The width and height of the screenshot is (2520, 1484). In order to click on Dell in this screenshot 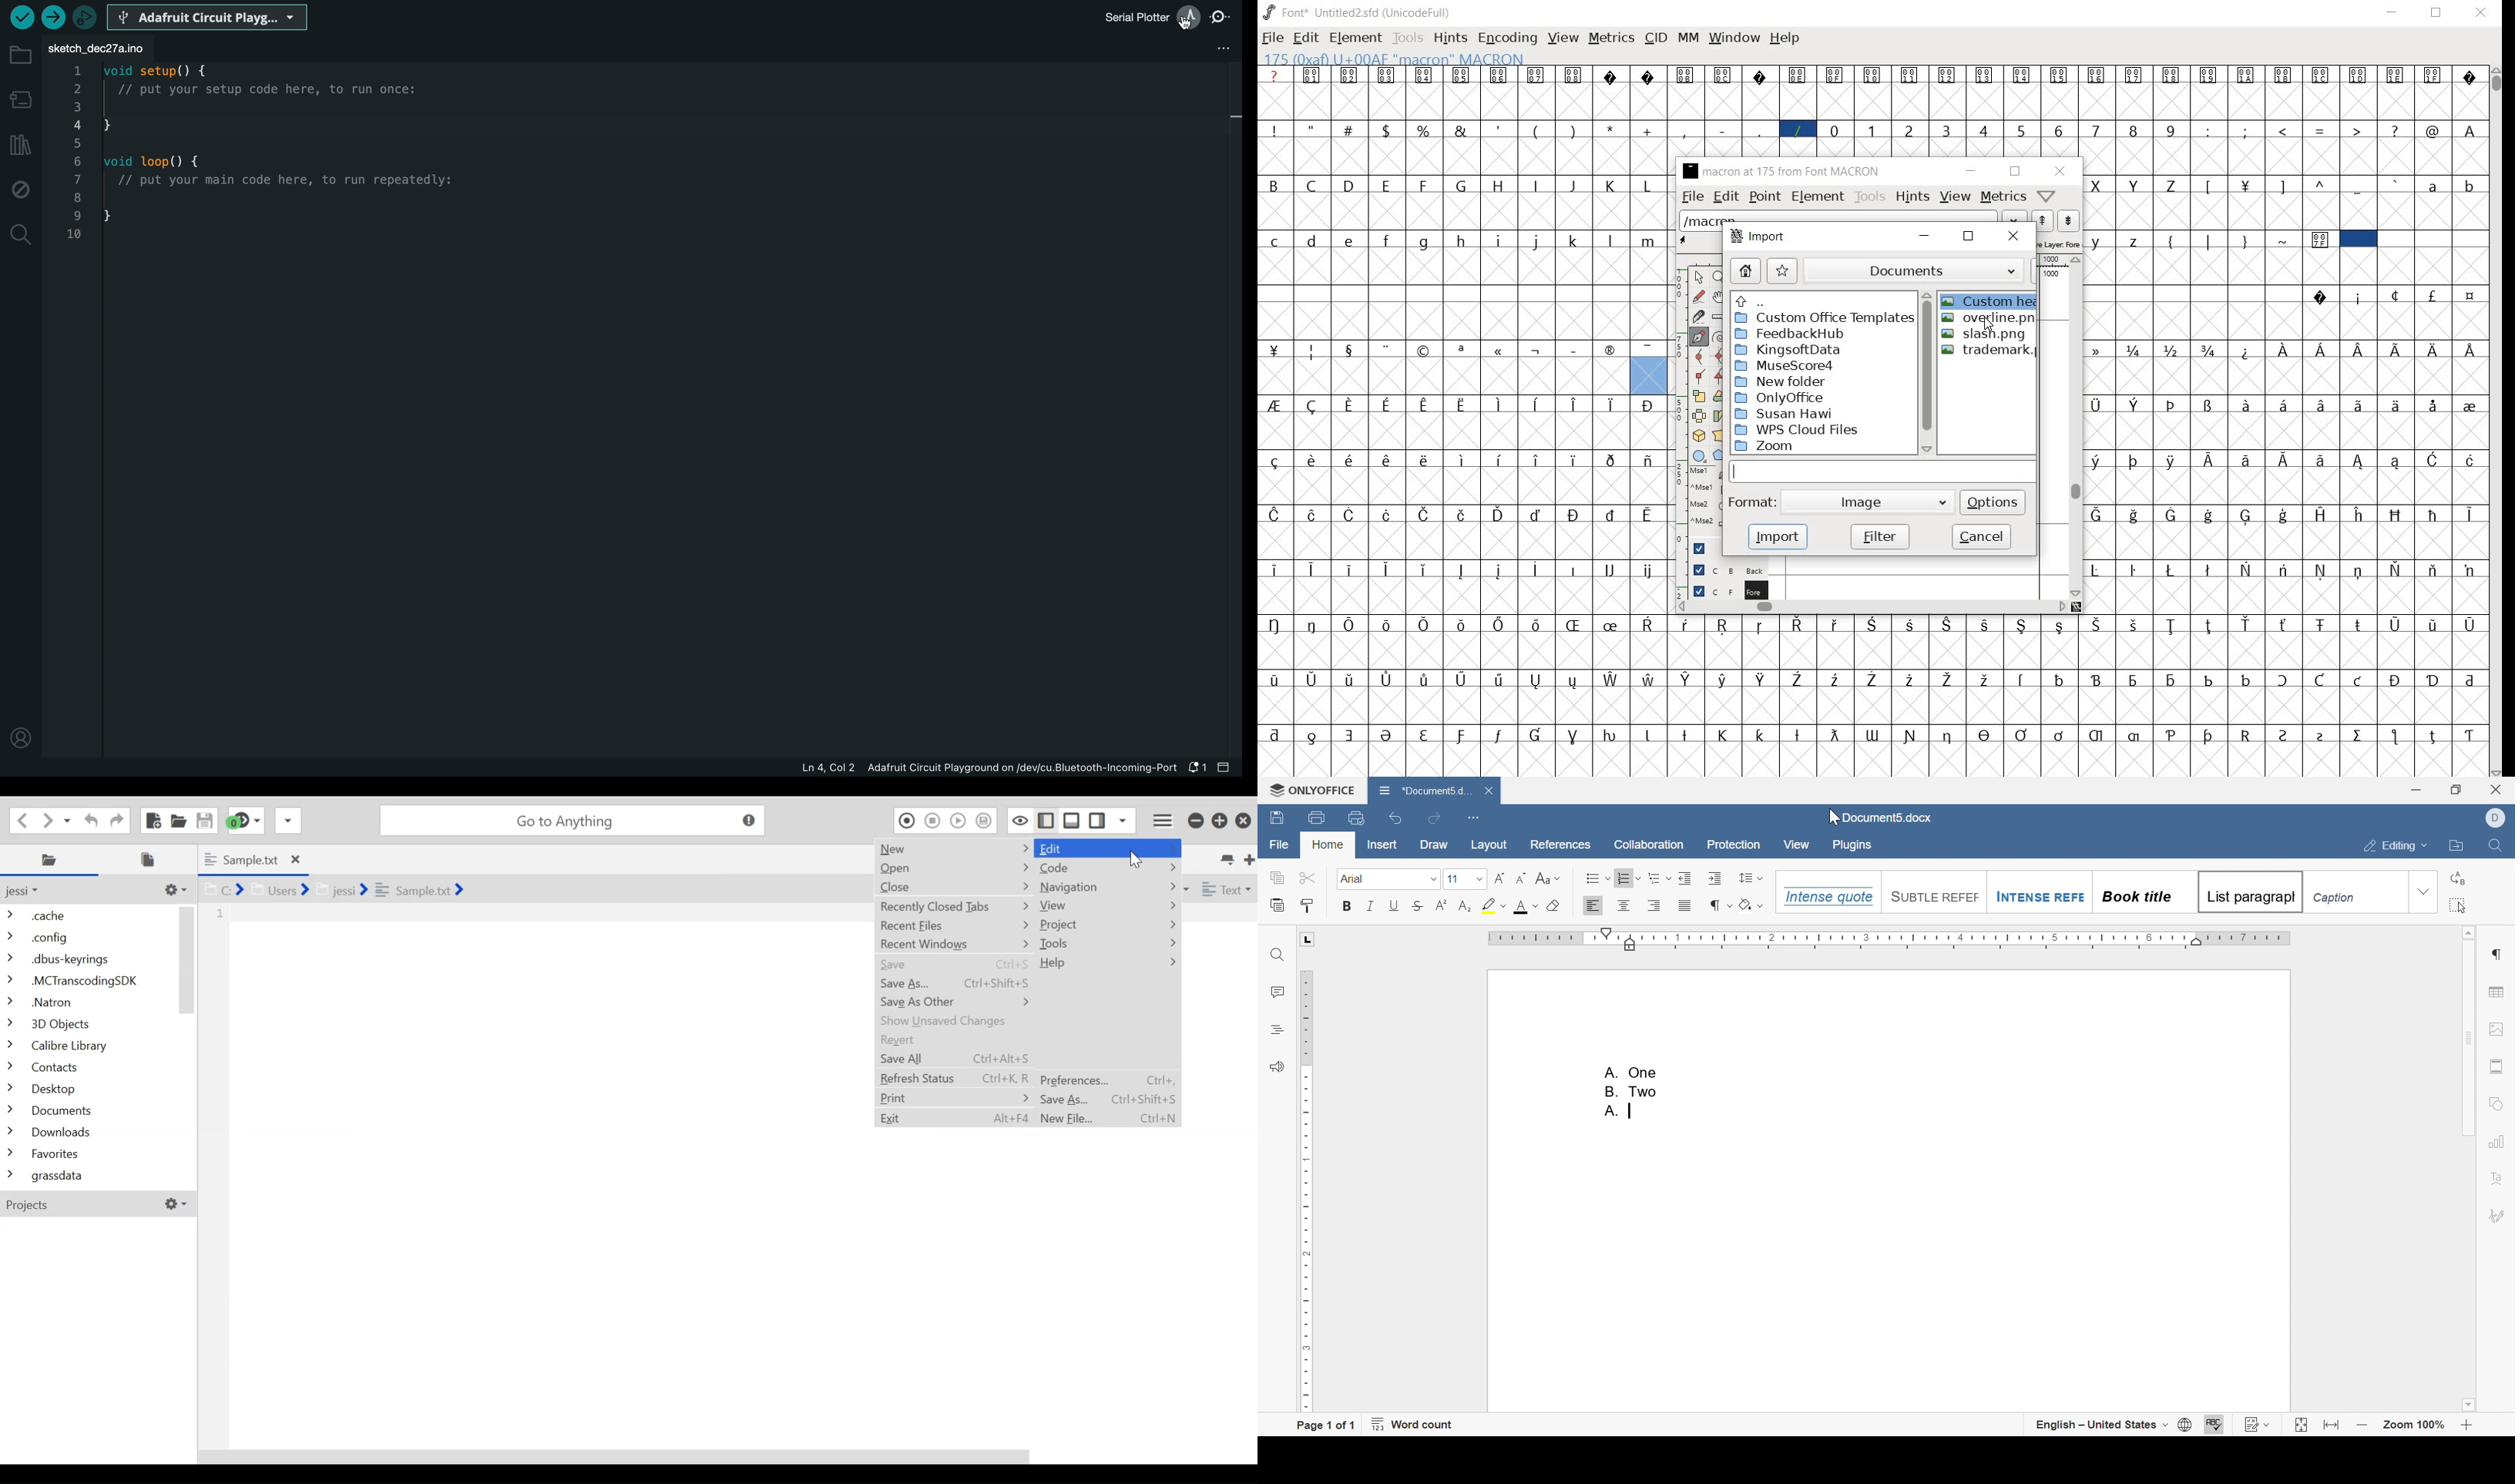, I will do `click(2498, 817)`.